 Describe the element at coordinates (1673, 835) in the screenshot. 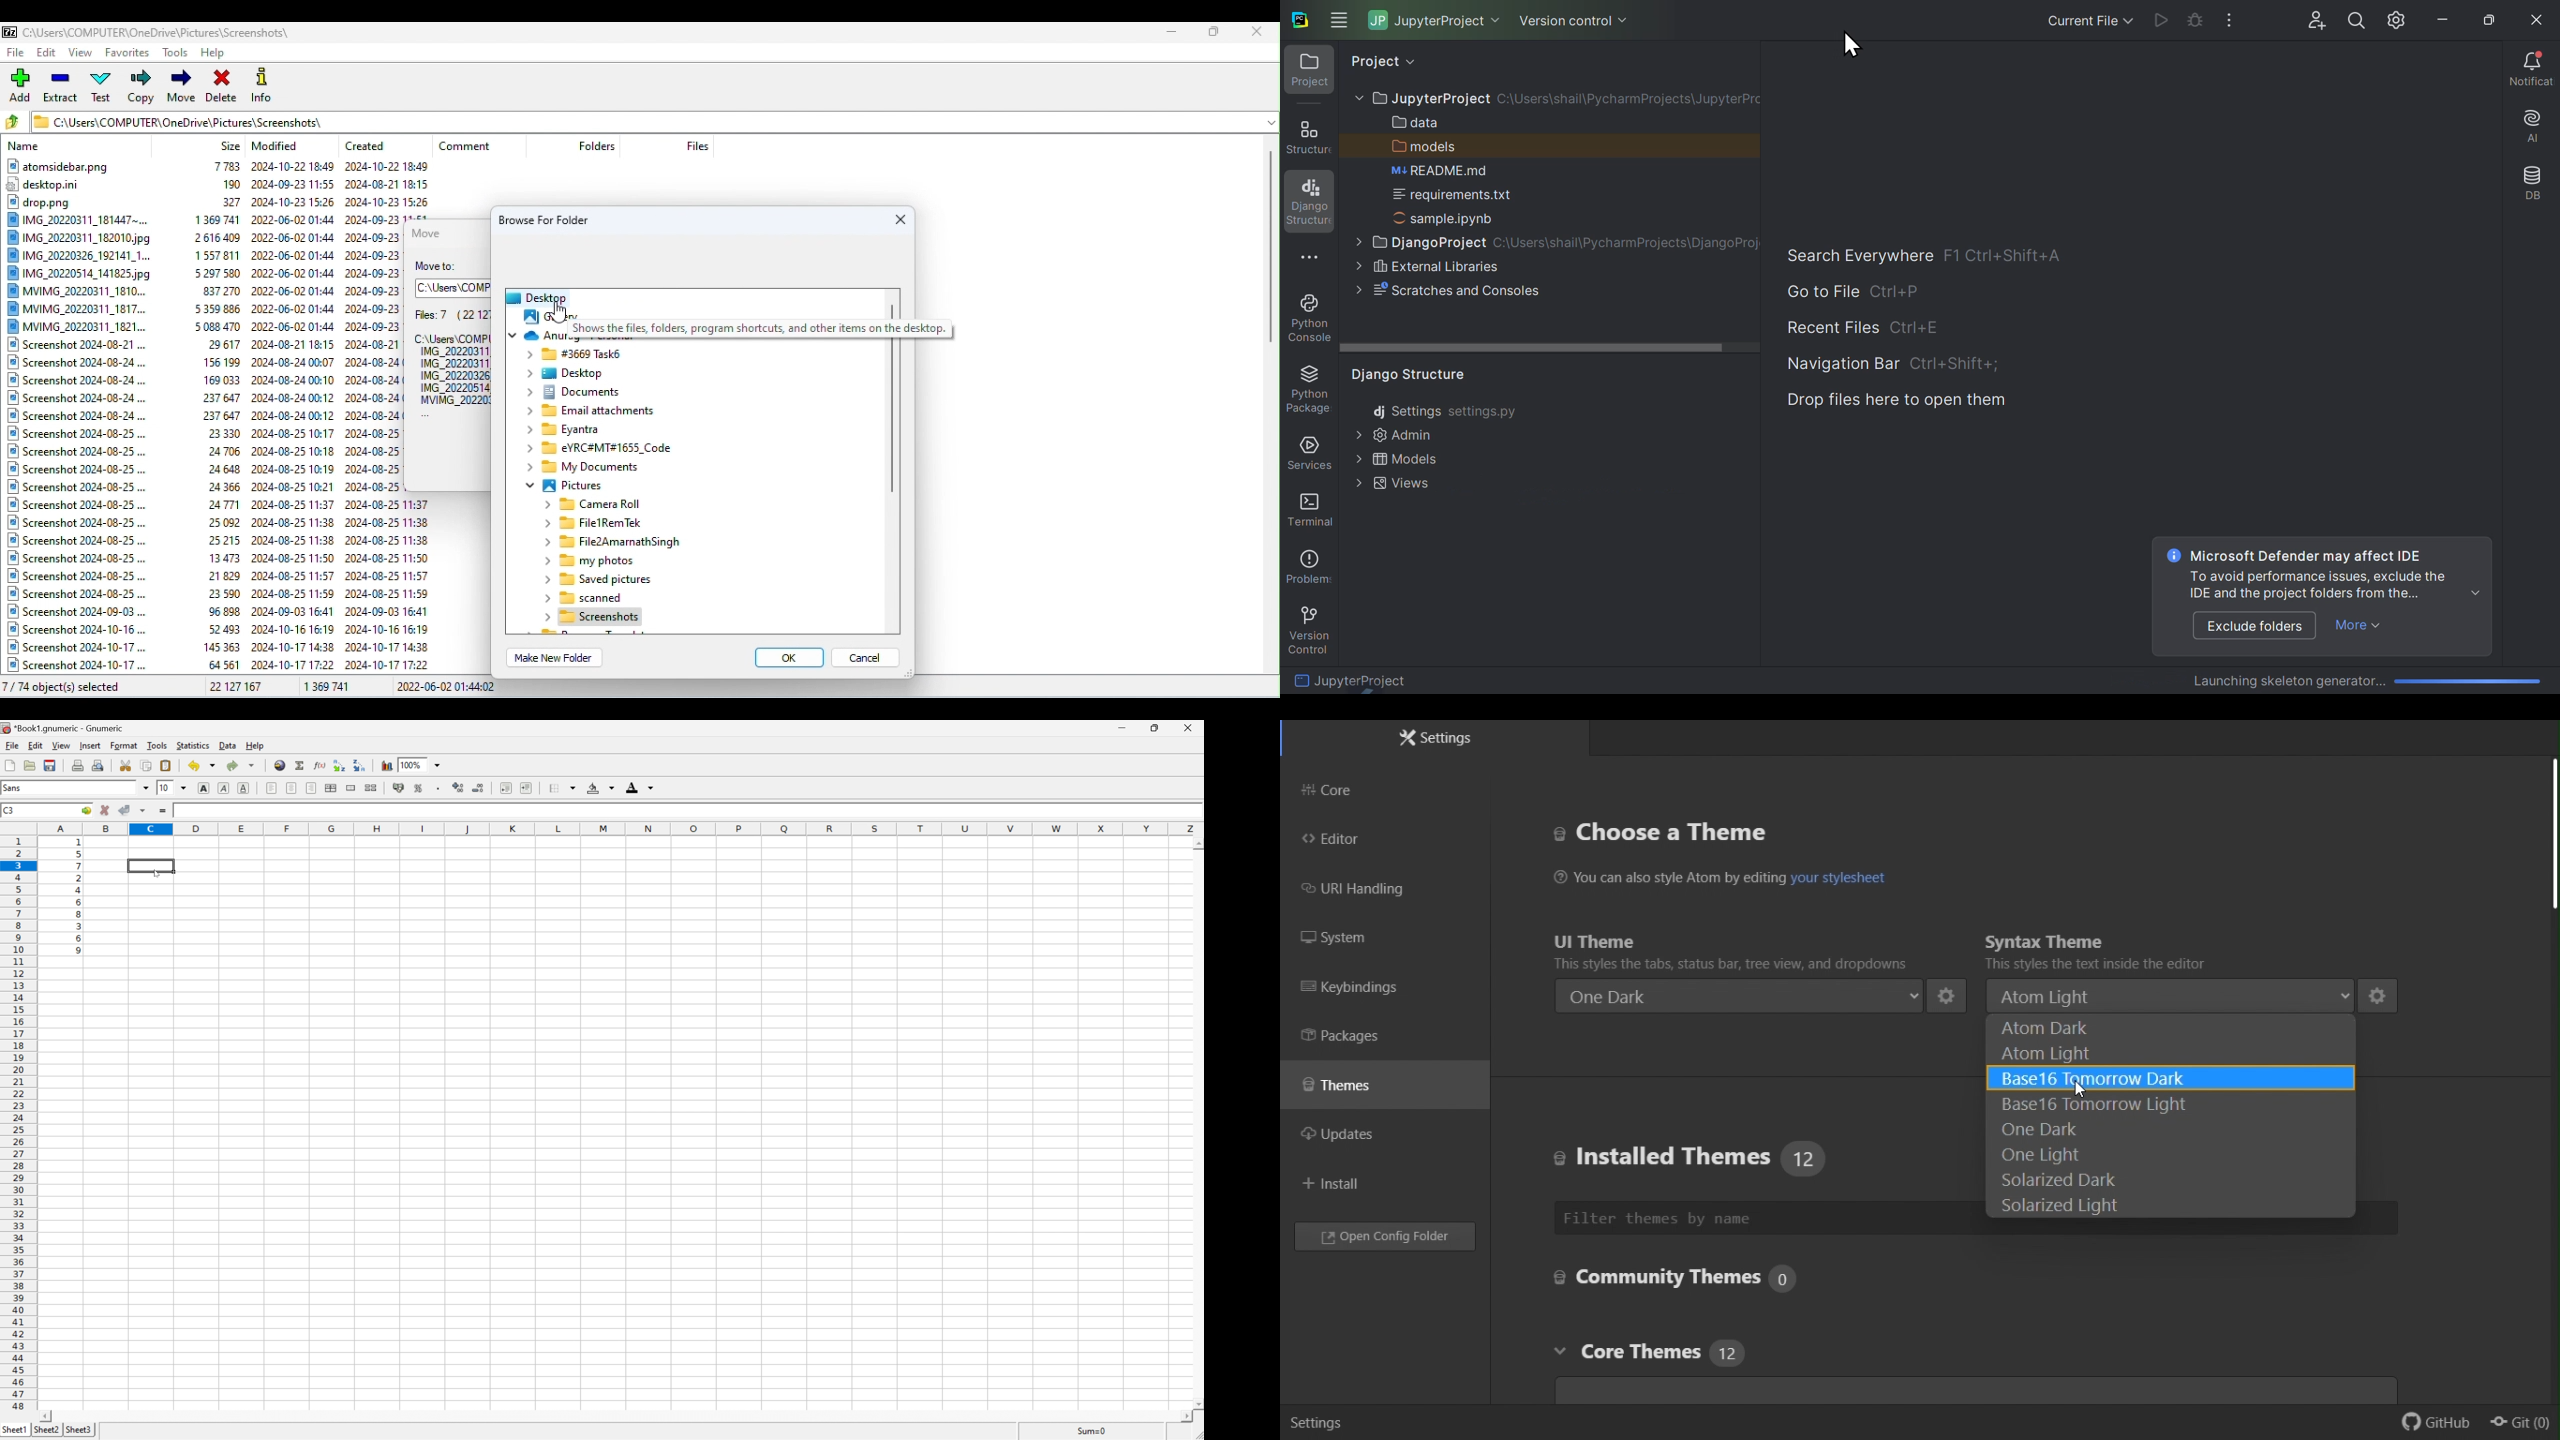

I see `Choose a theme` at that location.